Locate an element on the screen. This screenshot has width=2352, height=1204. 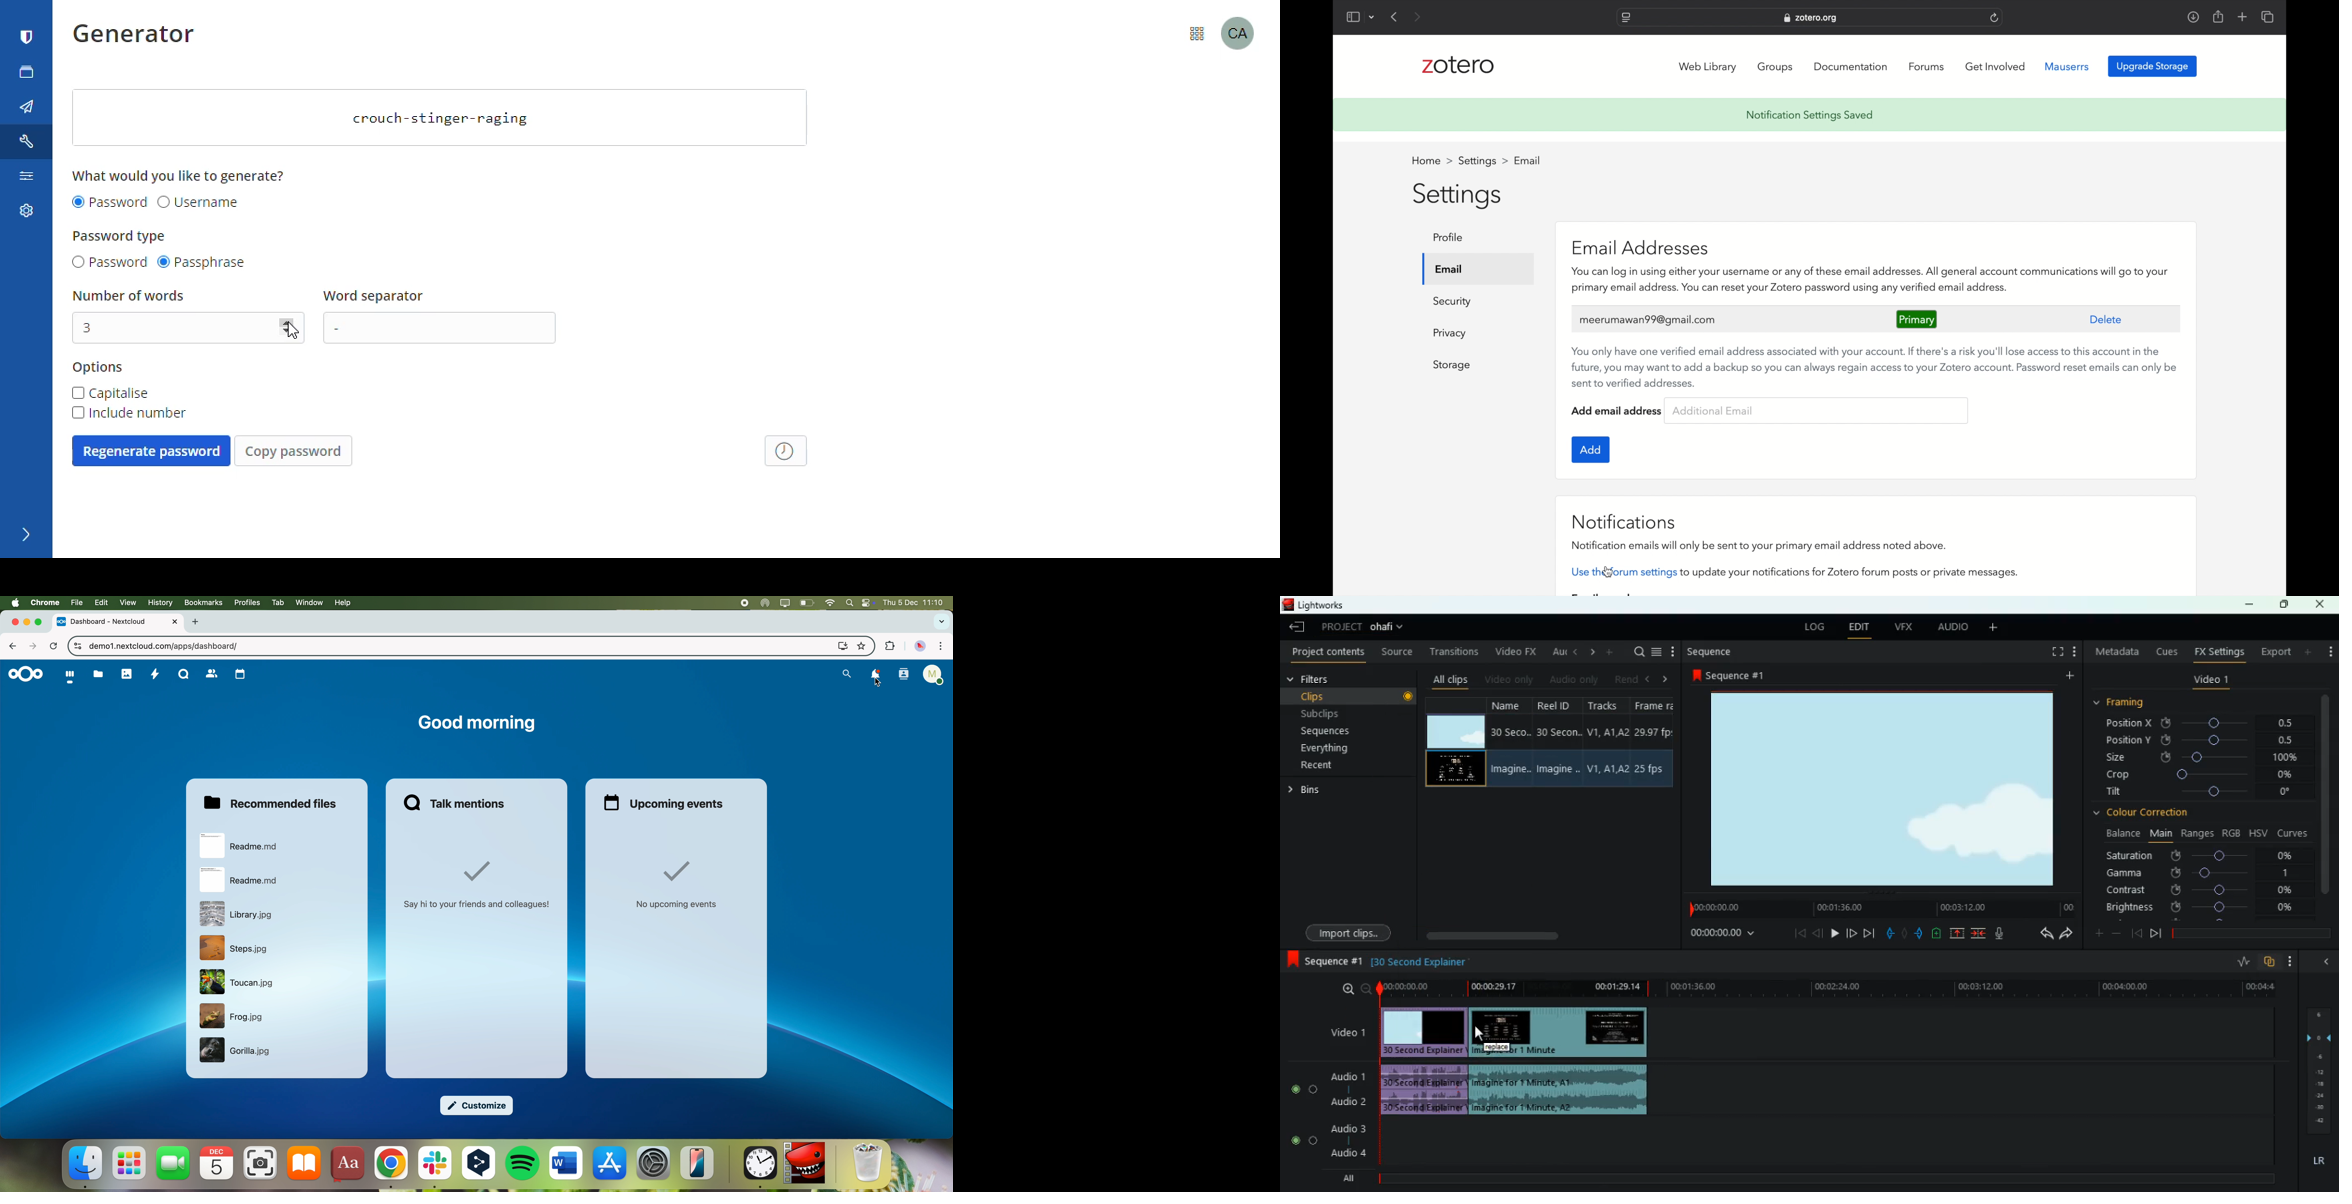
framing is located at coordinates (2129, 703).